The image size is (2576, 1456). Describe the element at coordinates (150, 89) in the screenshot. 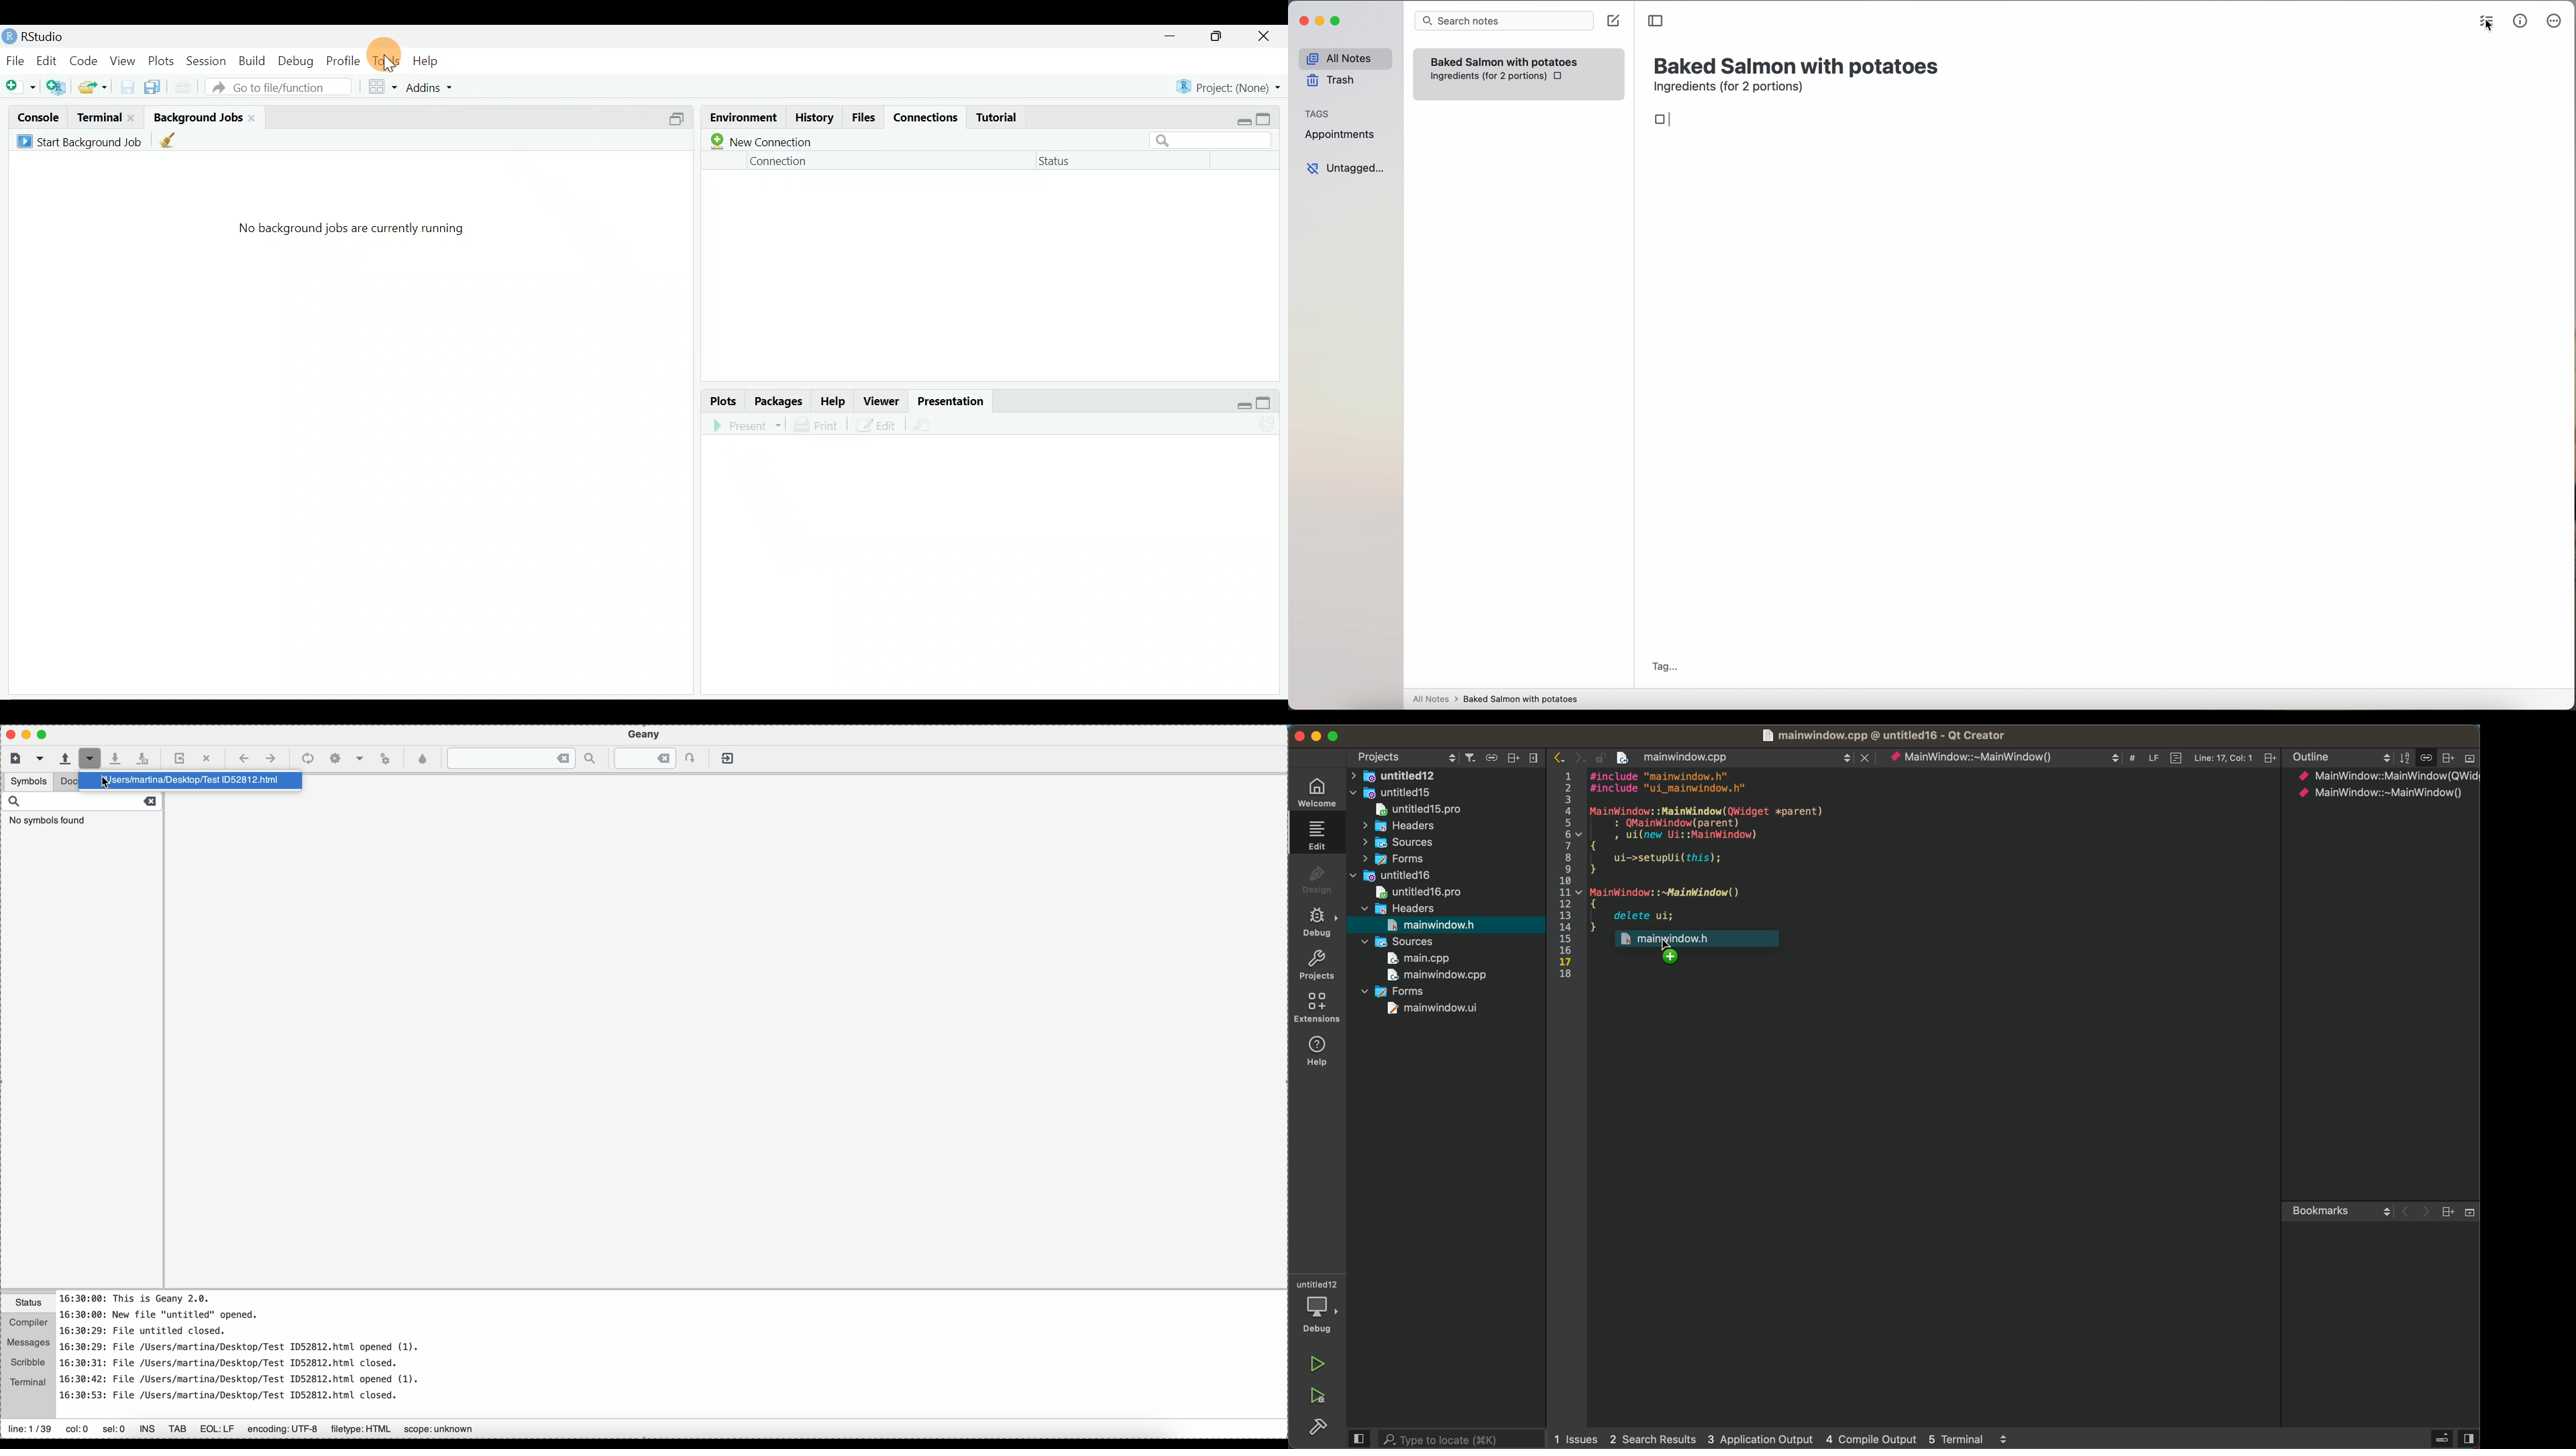

I see `Save all open documents` at that location.